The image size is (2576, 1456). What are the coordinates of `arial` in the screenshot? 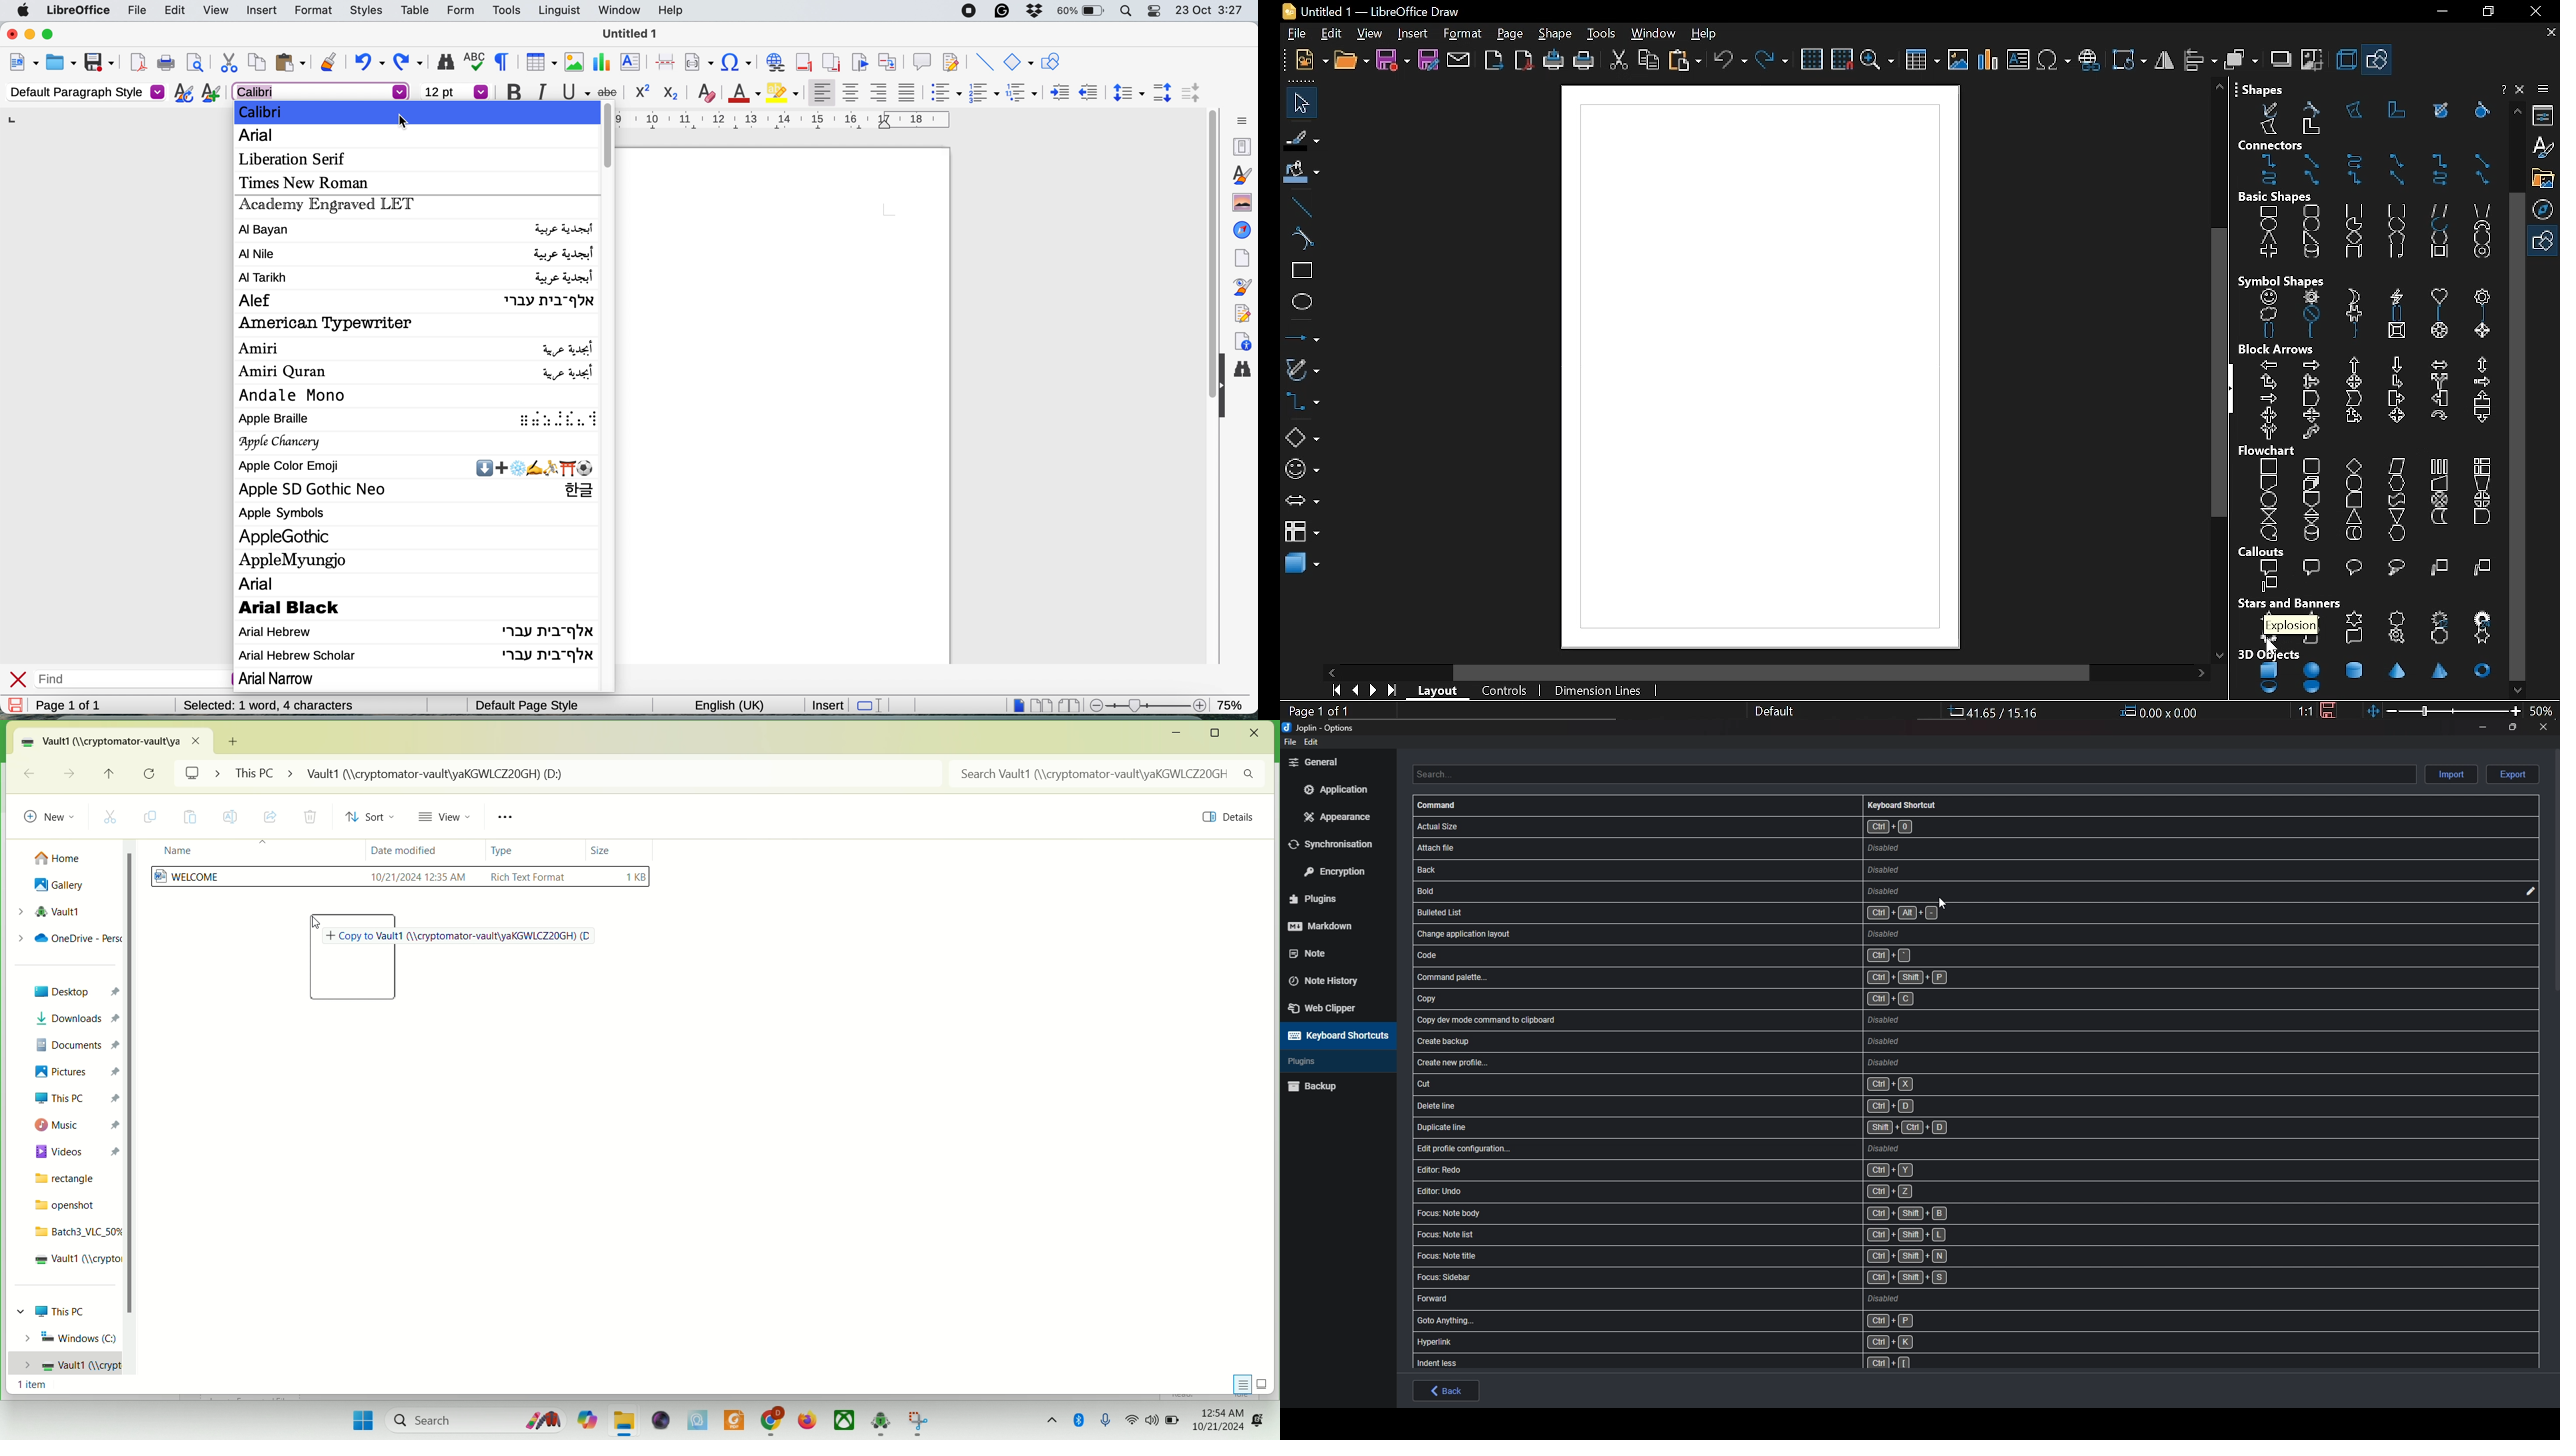 It's located at (261, 583).